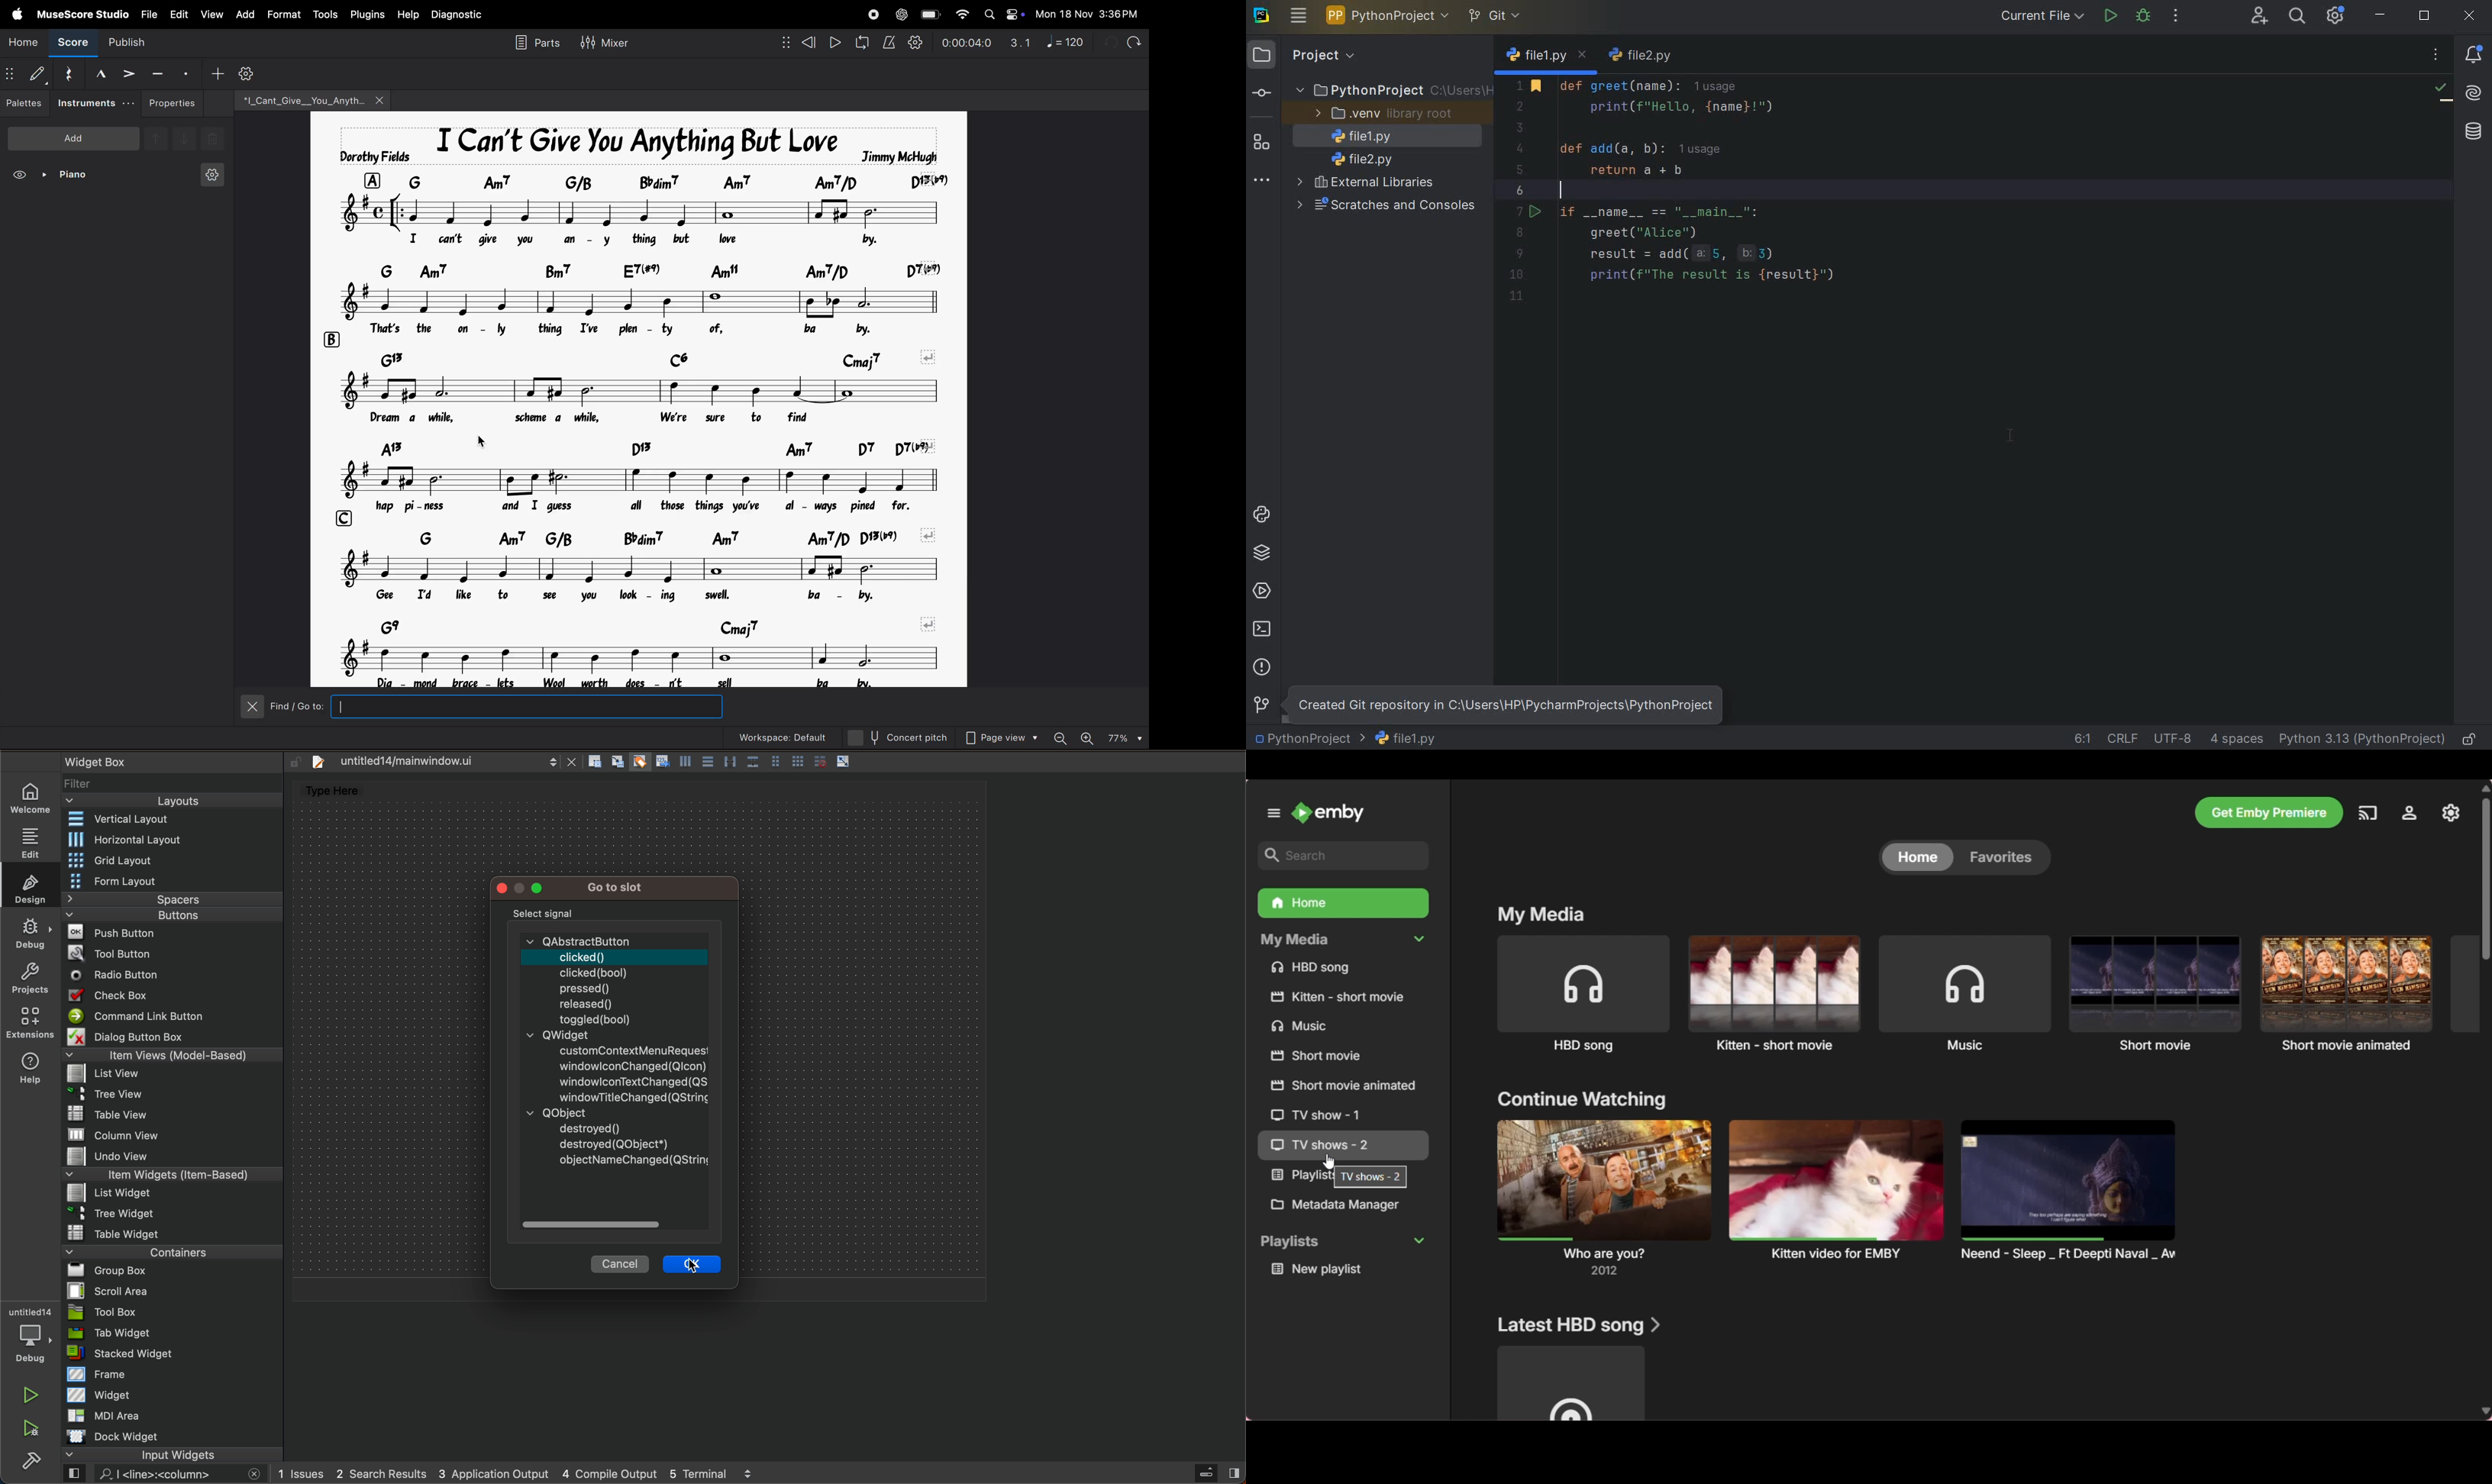 This screenshot has height=1484, width=2492. What do you see at coordinates (638, 240) in the screenshot?
I see `lyrics` at bounding box center [638, 240].